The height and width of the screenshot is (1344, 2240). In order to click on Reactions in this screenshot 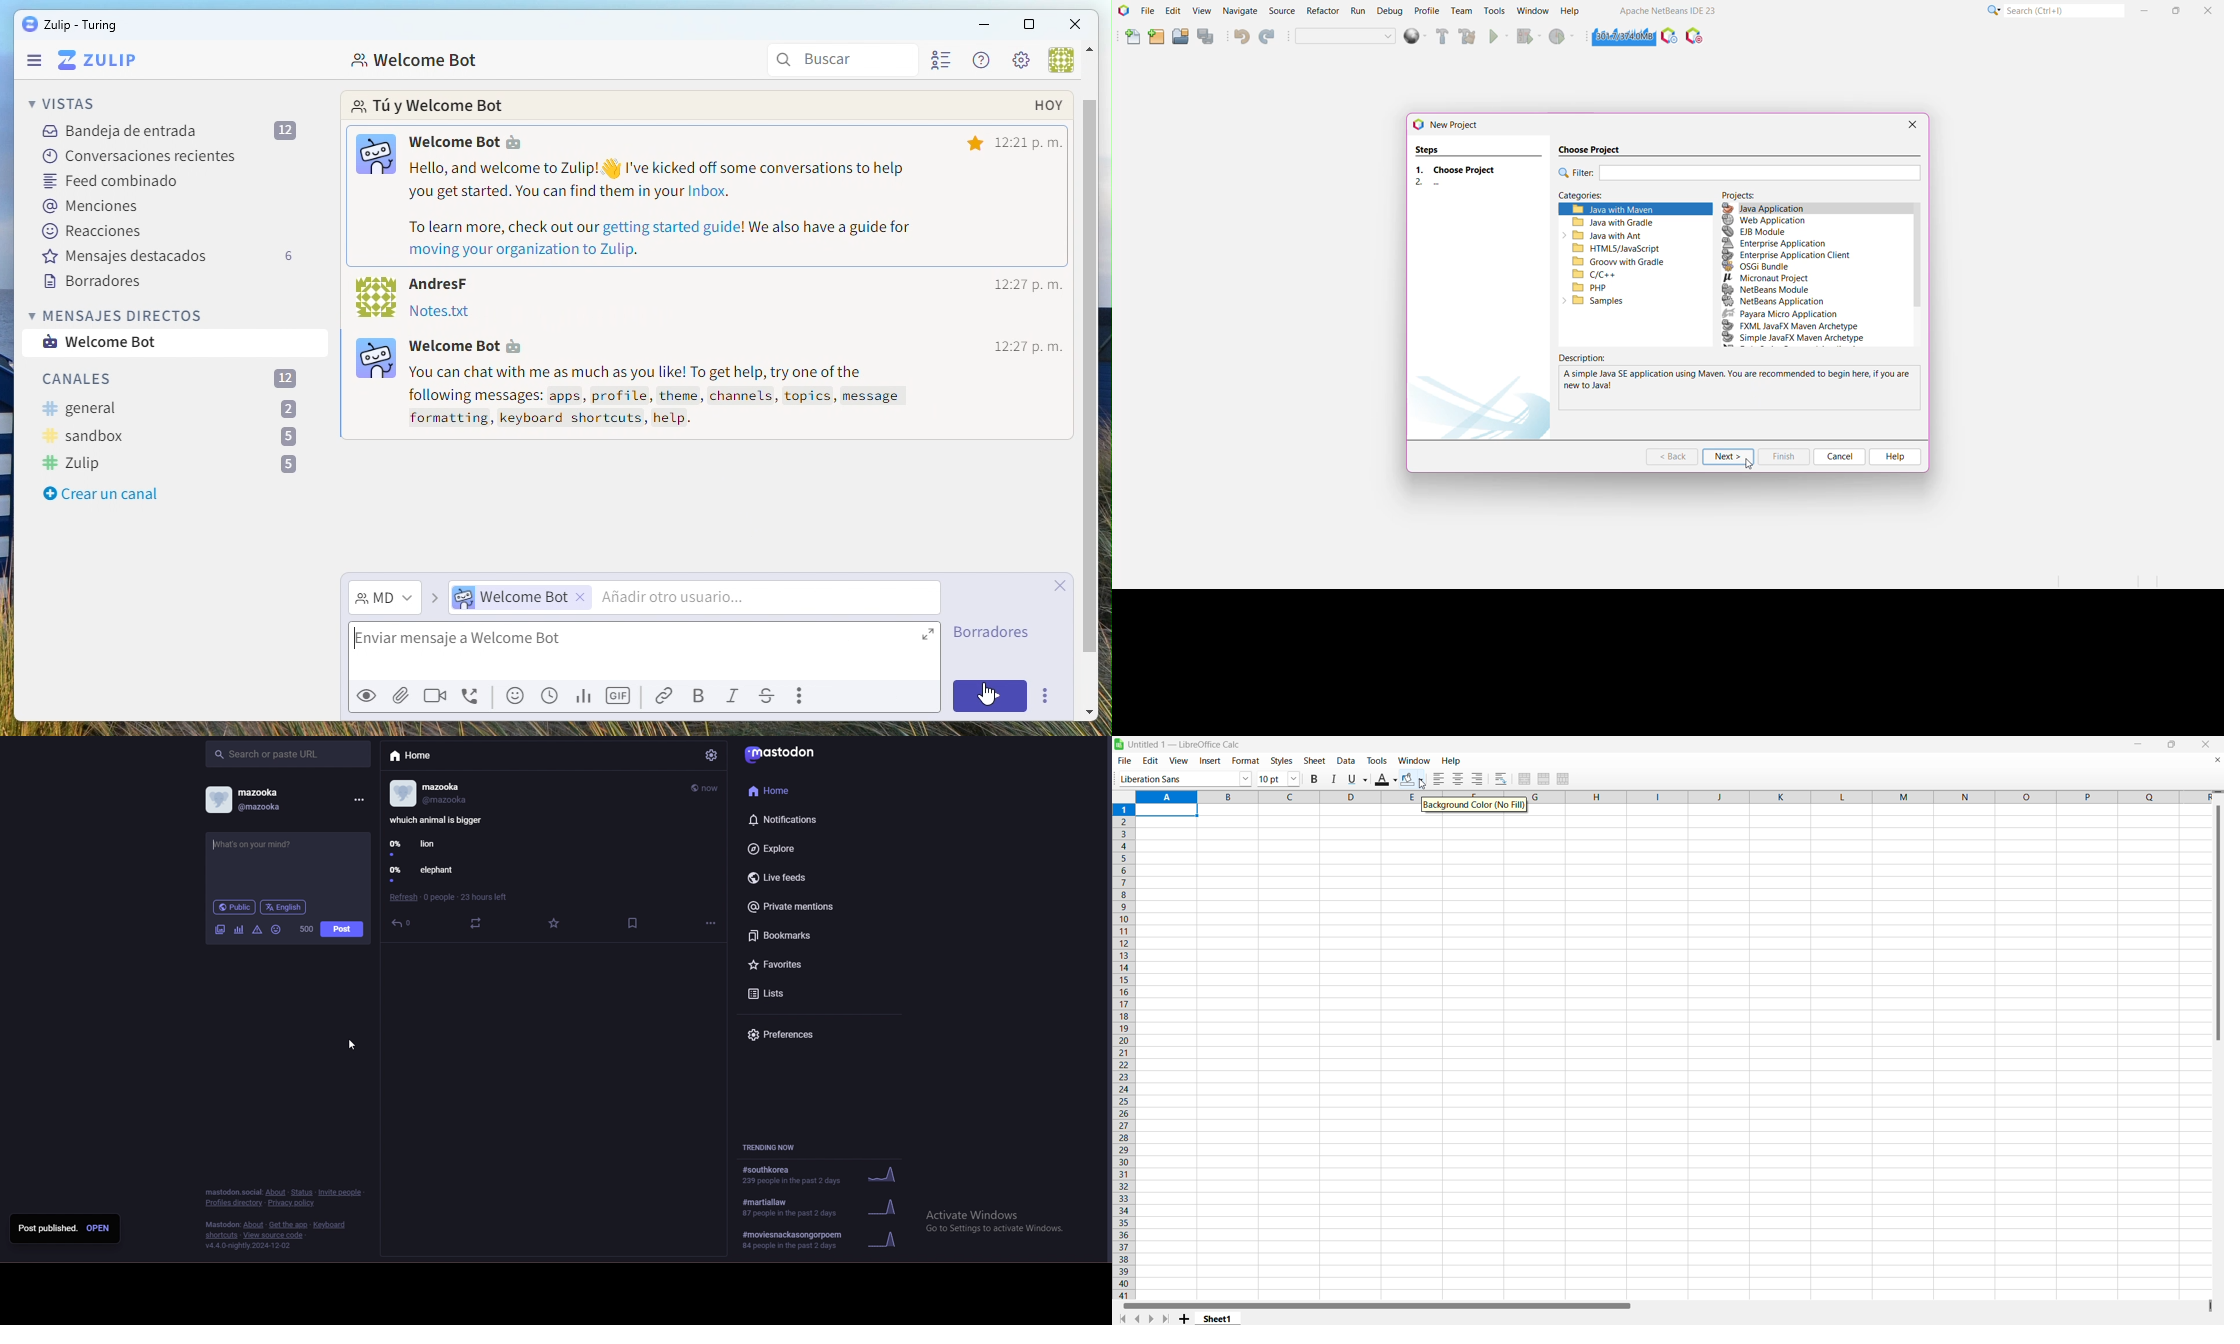, I will do `click(98, 230)`.